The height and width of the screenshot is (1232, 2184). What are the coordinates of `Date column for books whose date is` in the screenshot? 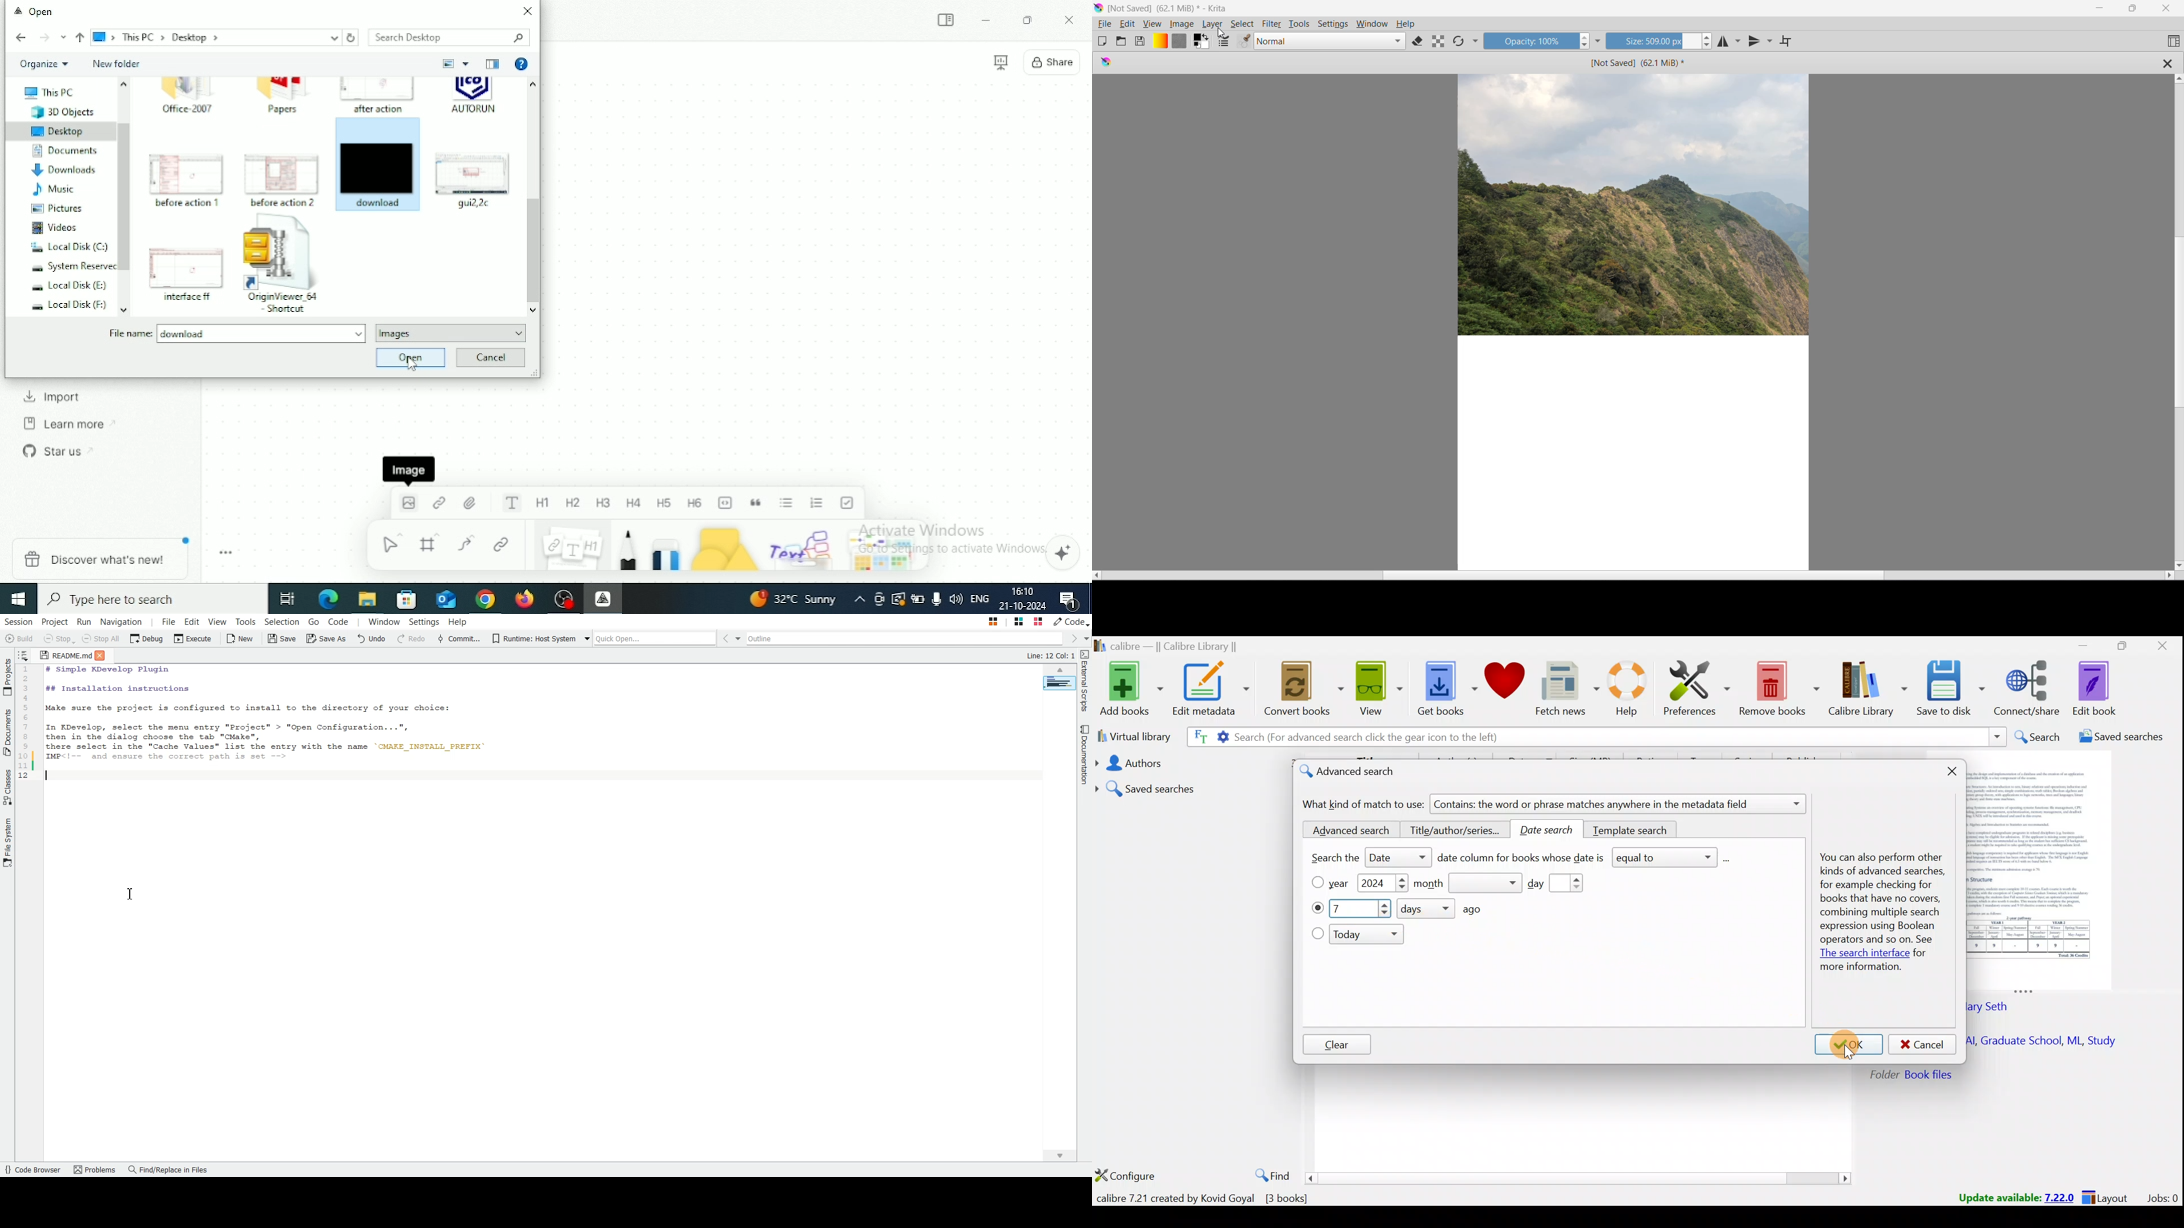 It's located at (1522, 860).